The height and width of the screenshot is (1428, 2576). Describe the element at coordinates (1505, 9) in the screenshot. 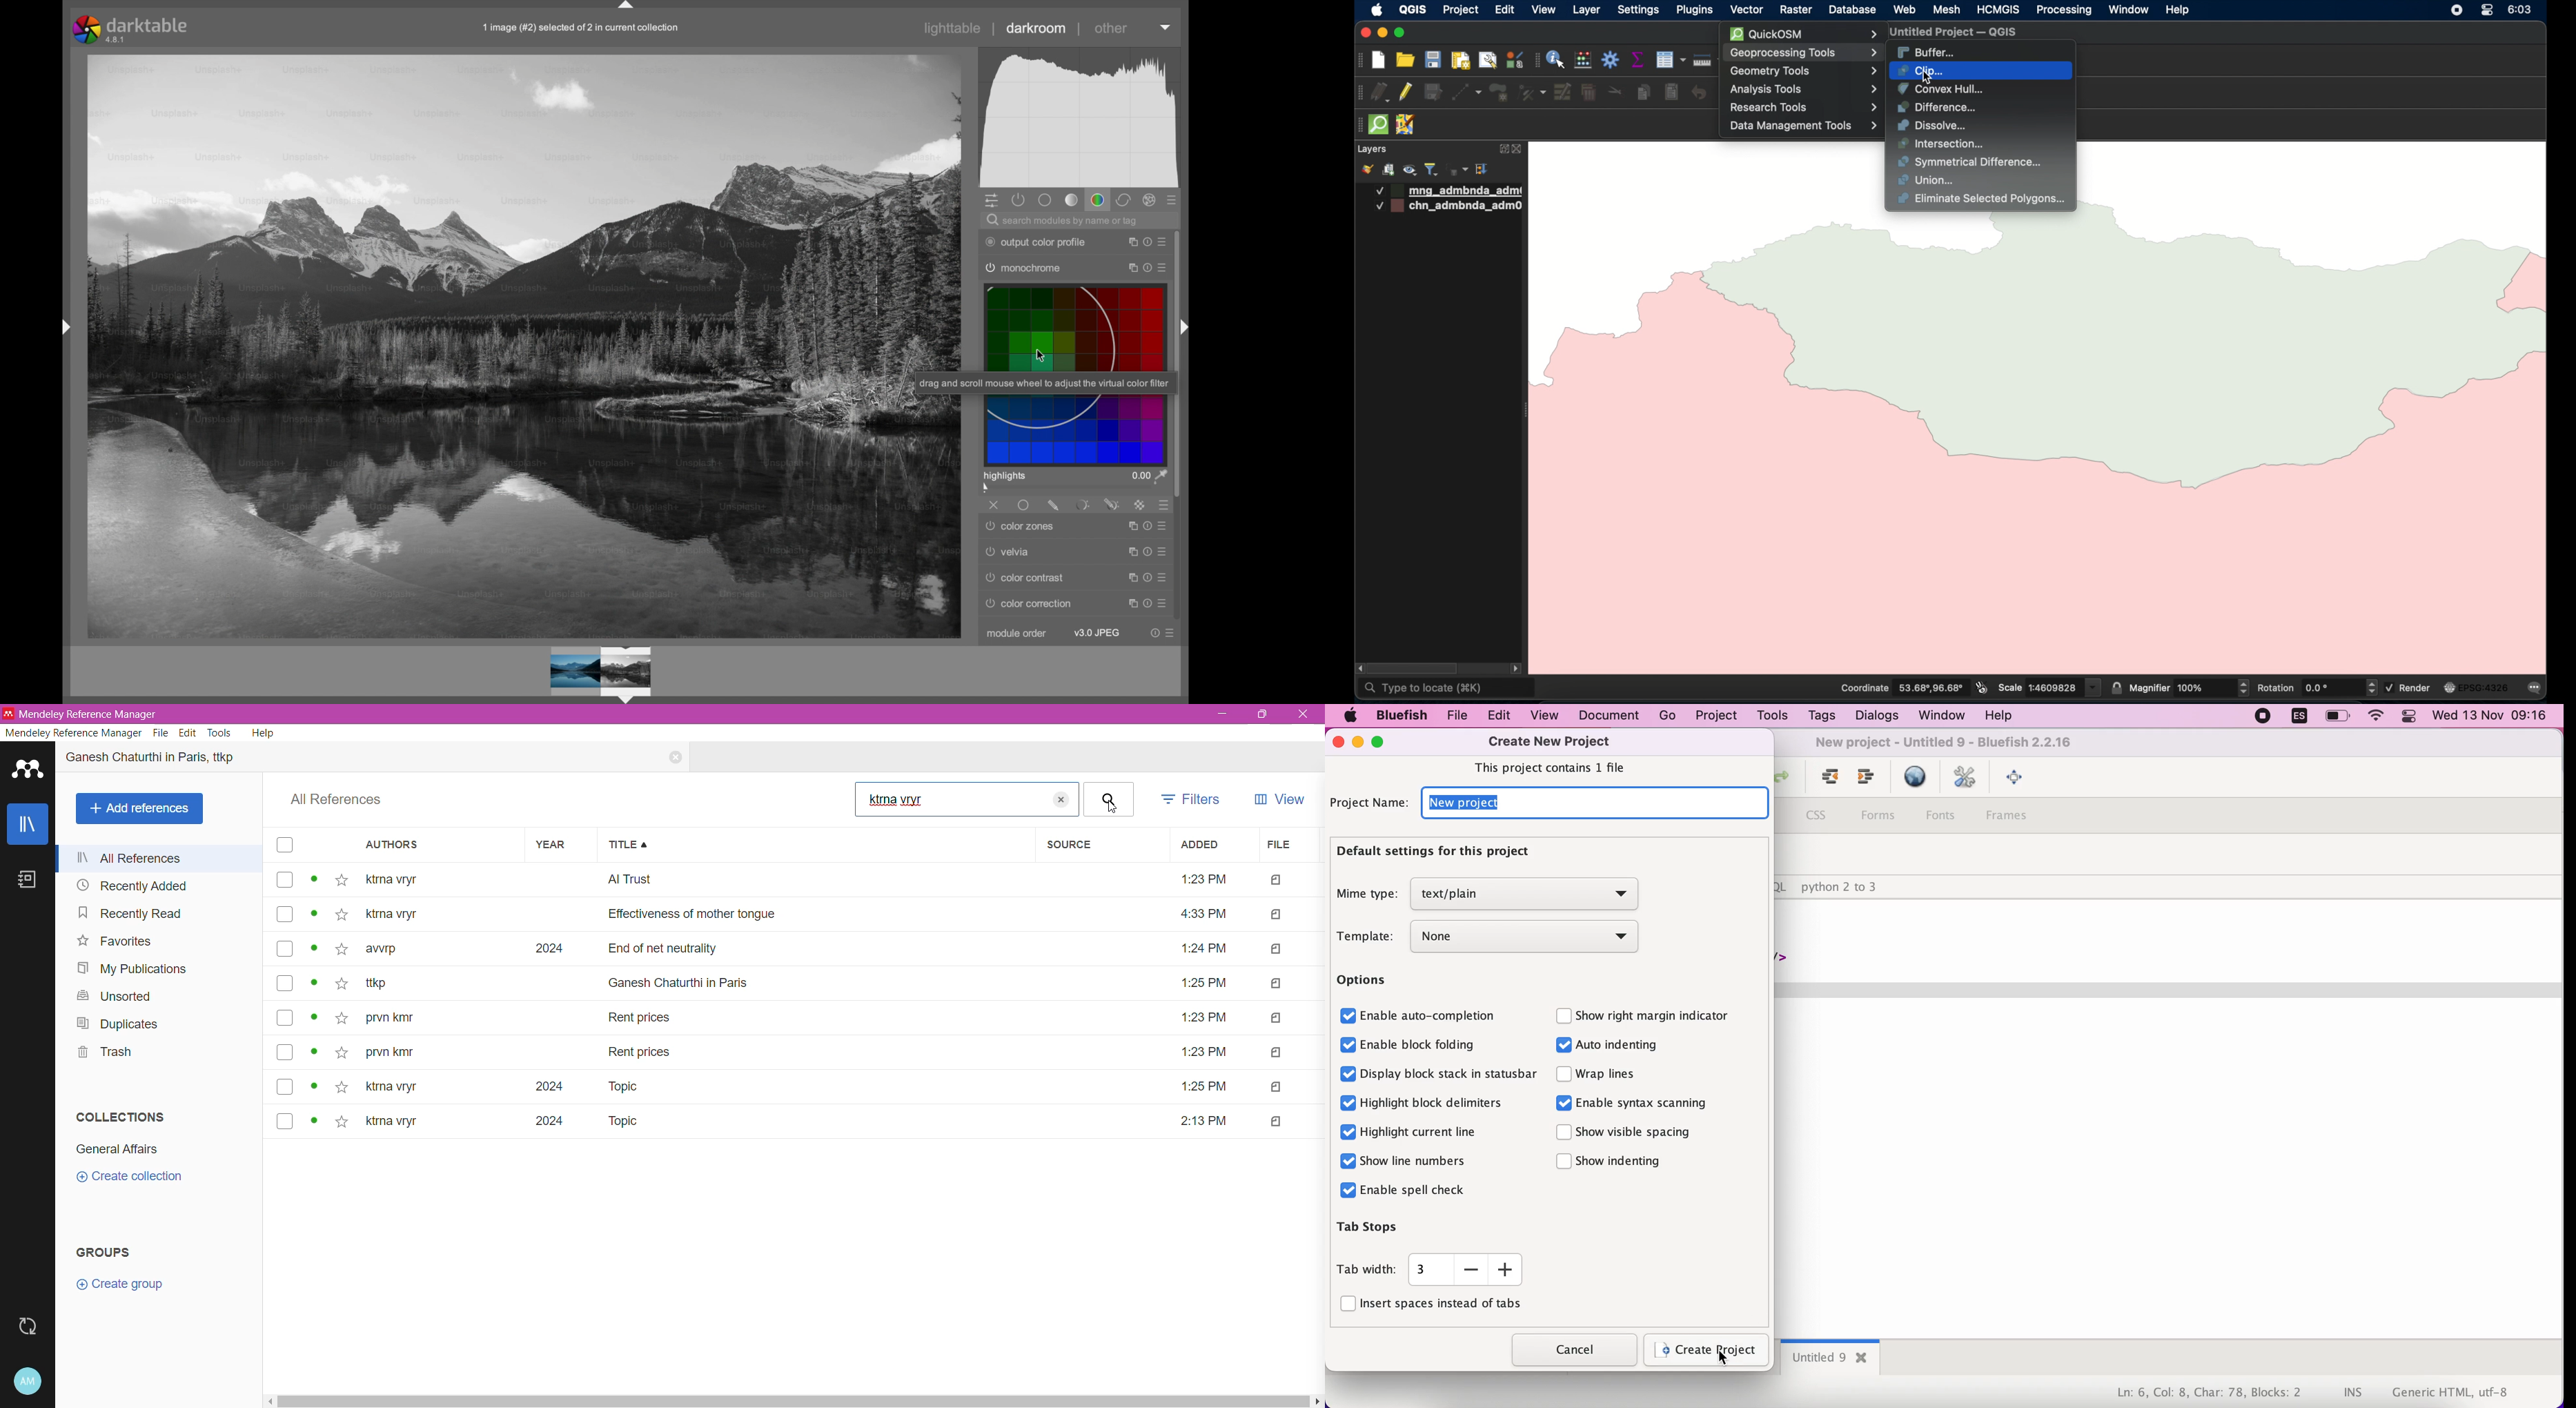

I see `edit` at that location.